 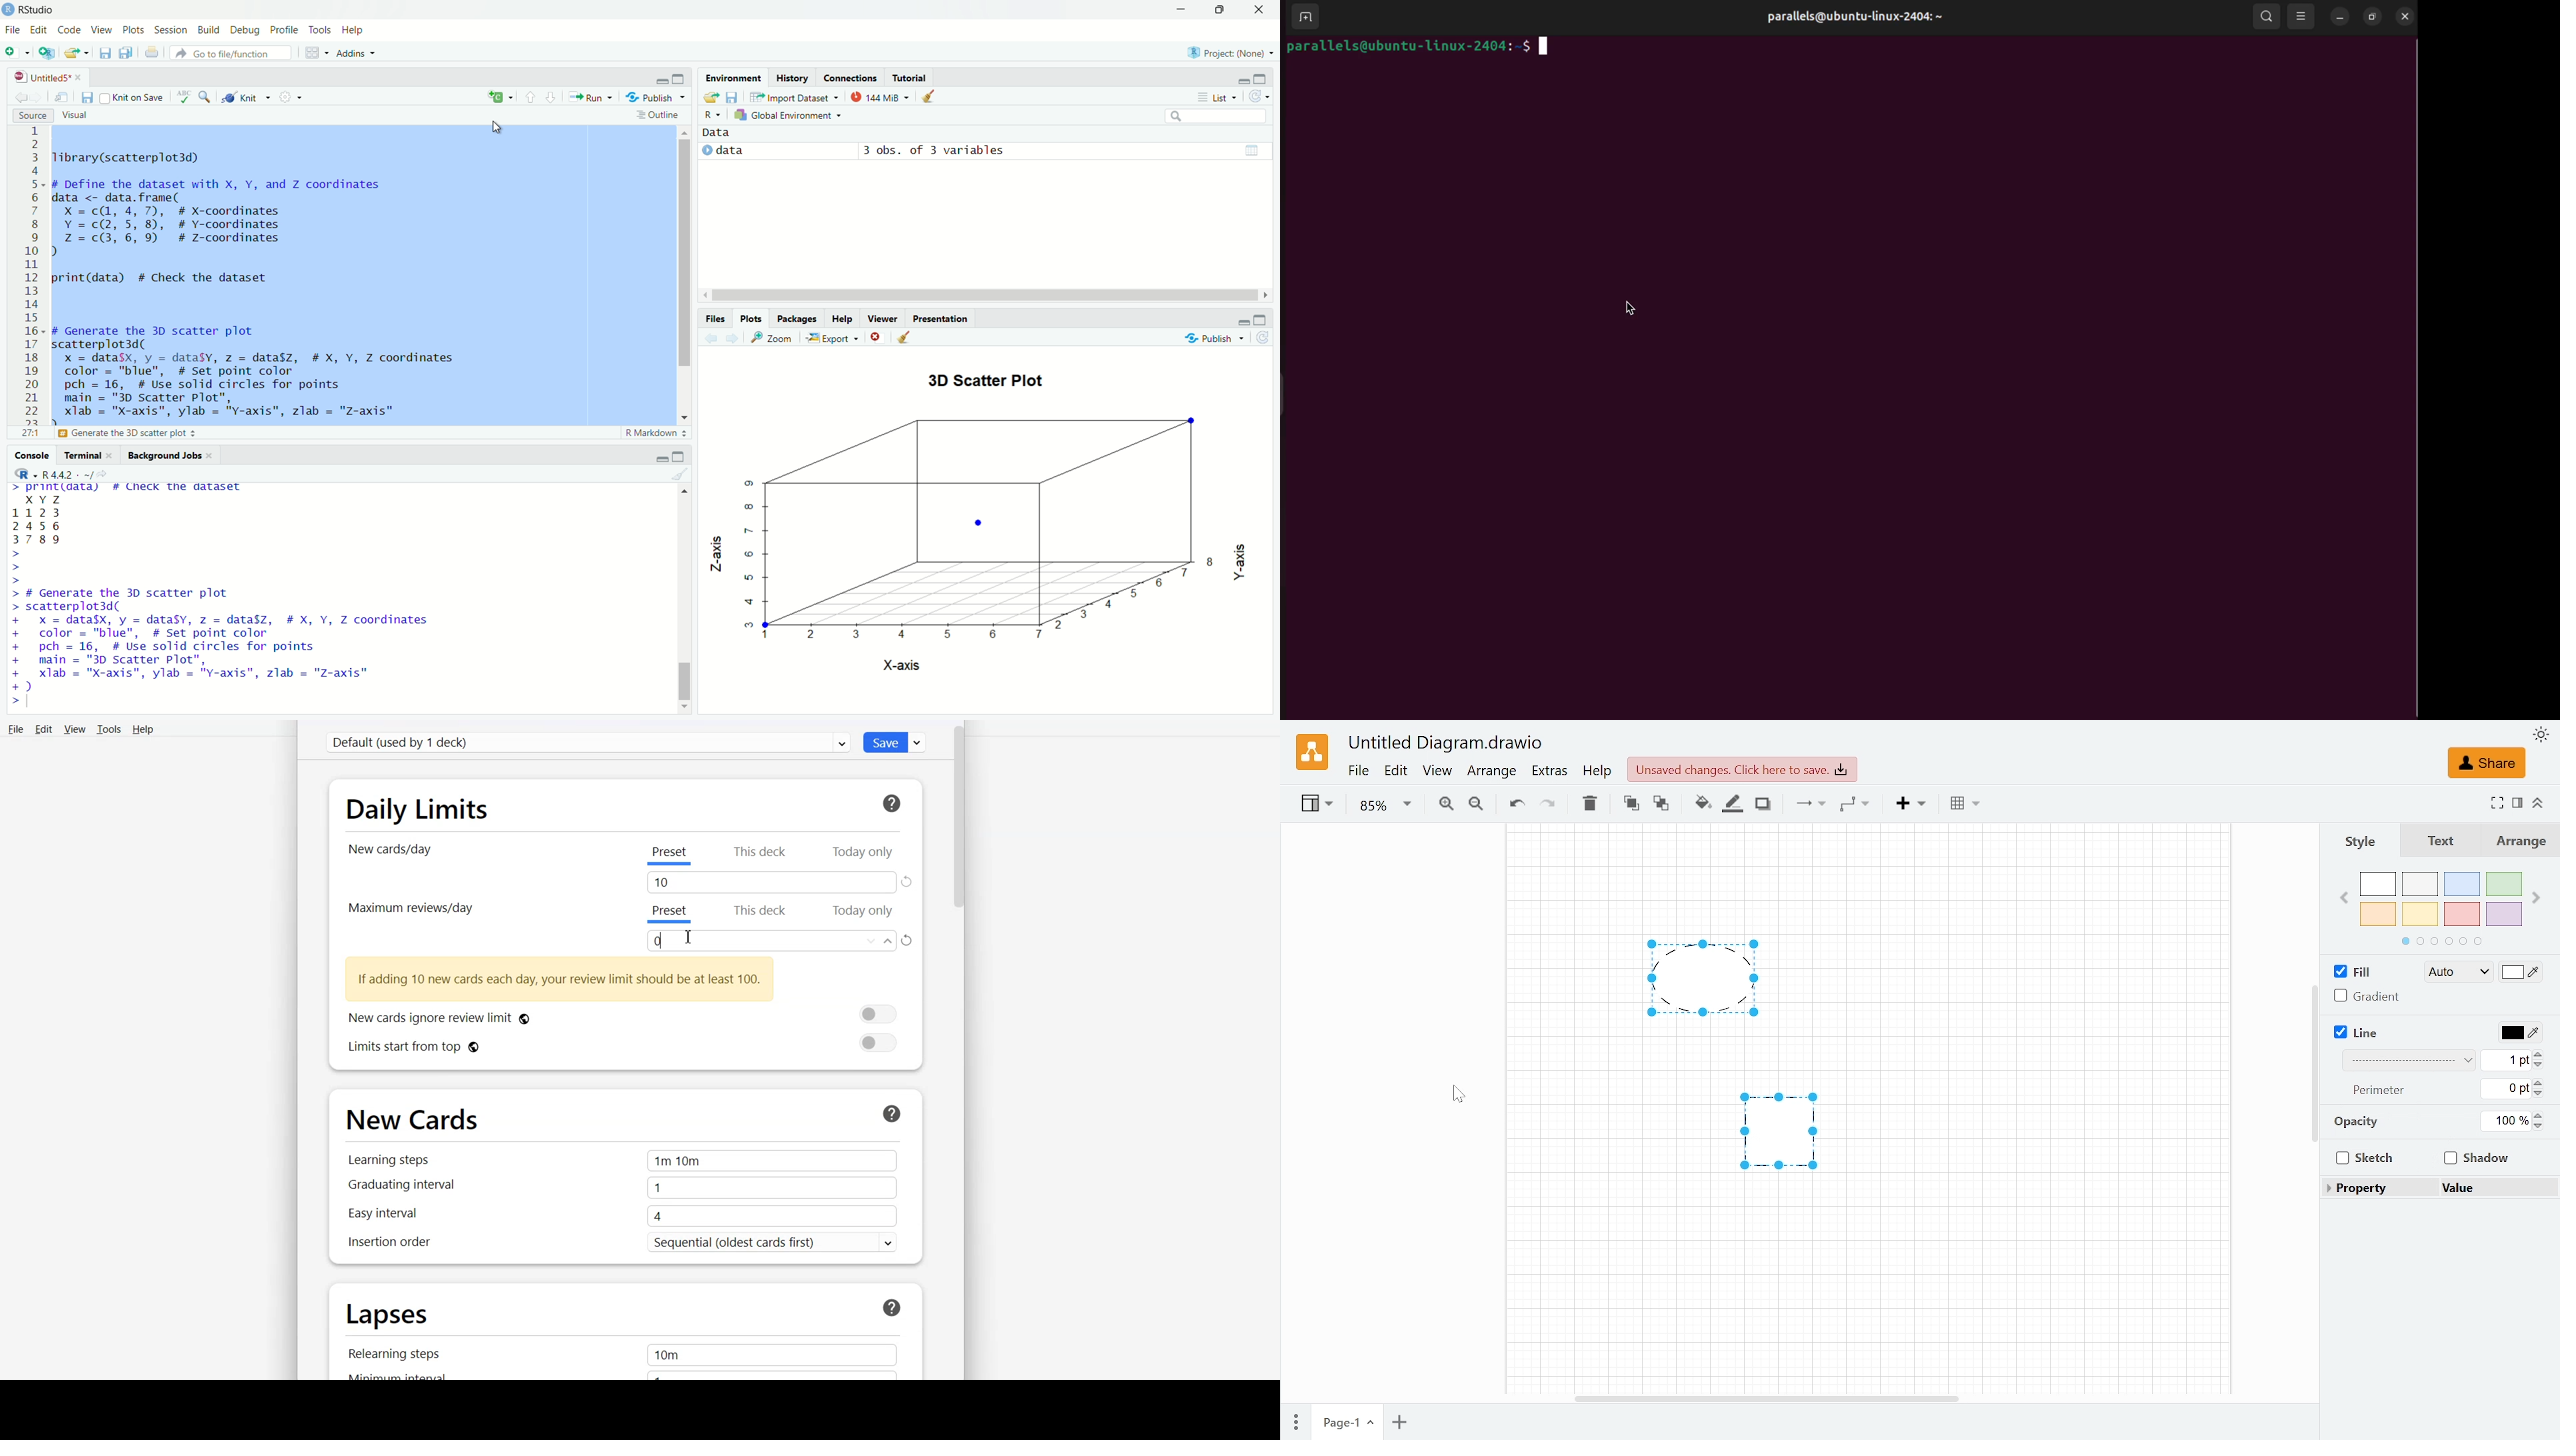 What do you see at coordinates (2314, 1063) in the screenshot?
I see `Vertical scrollbar` at bounding box center [2314, 1063].